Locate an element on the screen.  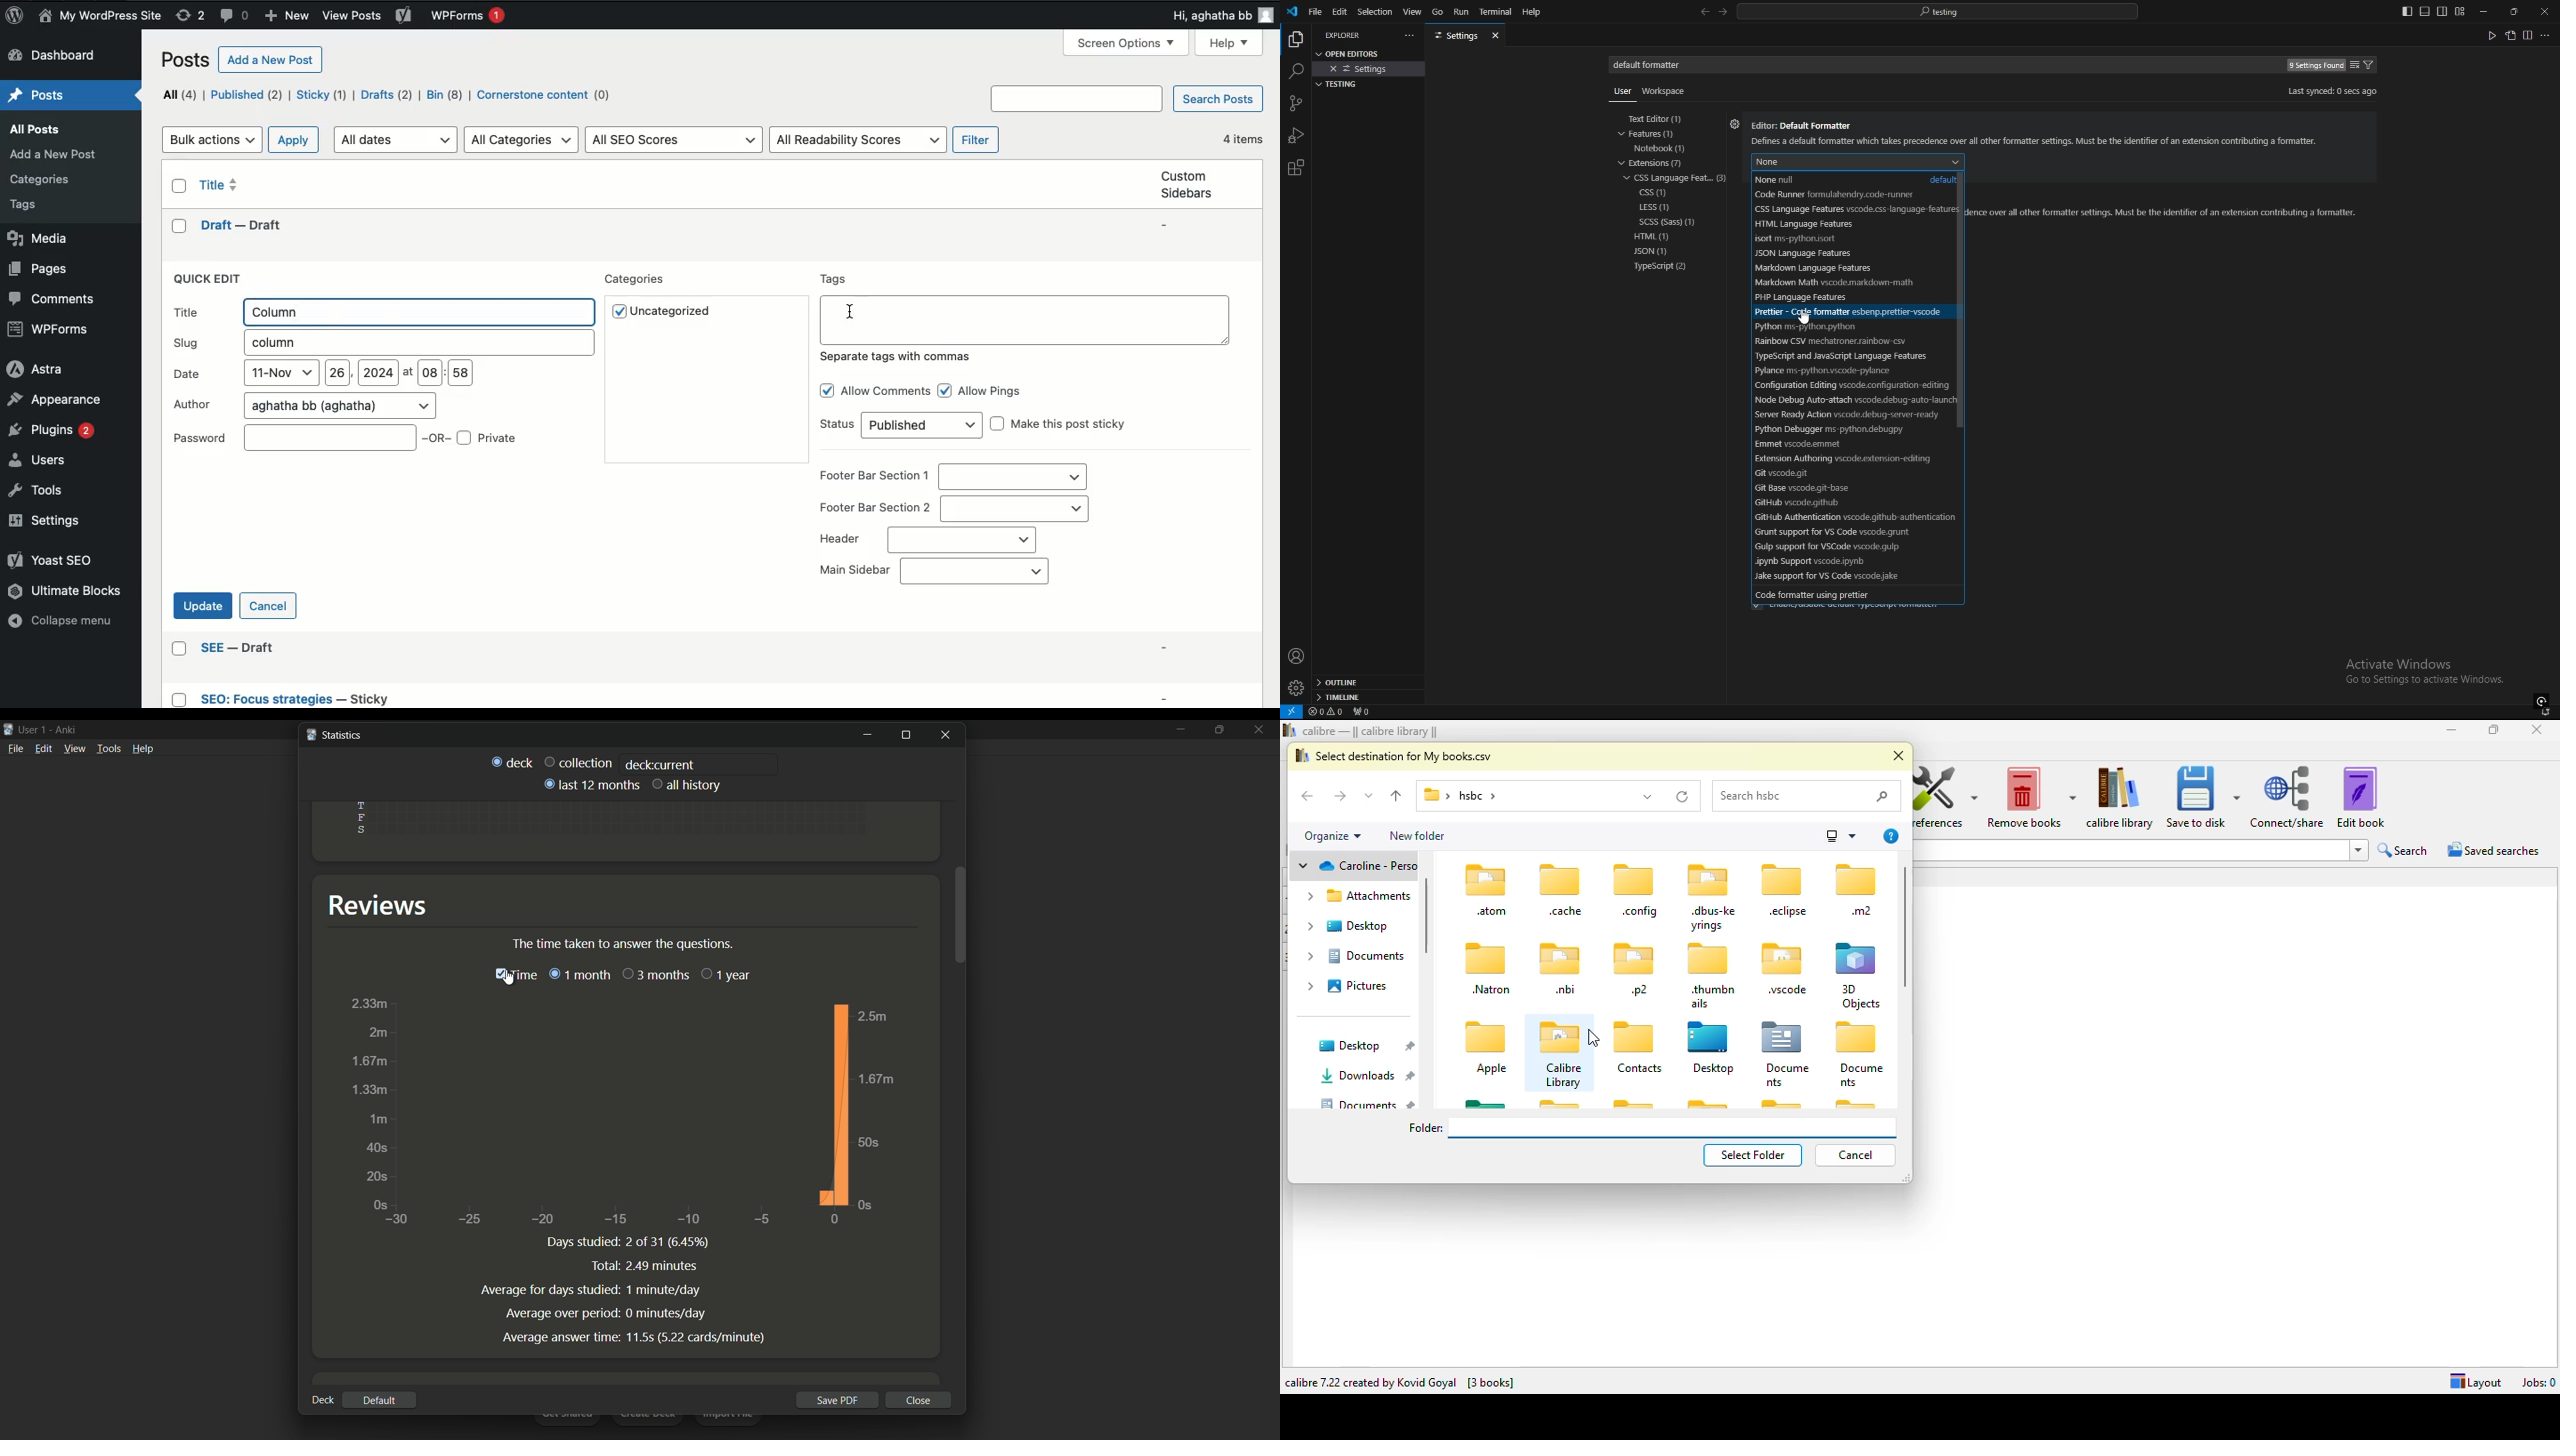
time is located at coordinates (514, 975).